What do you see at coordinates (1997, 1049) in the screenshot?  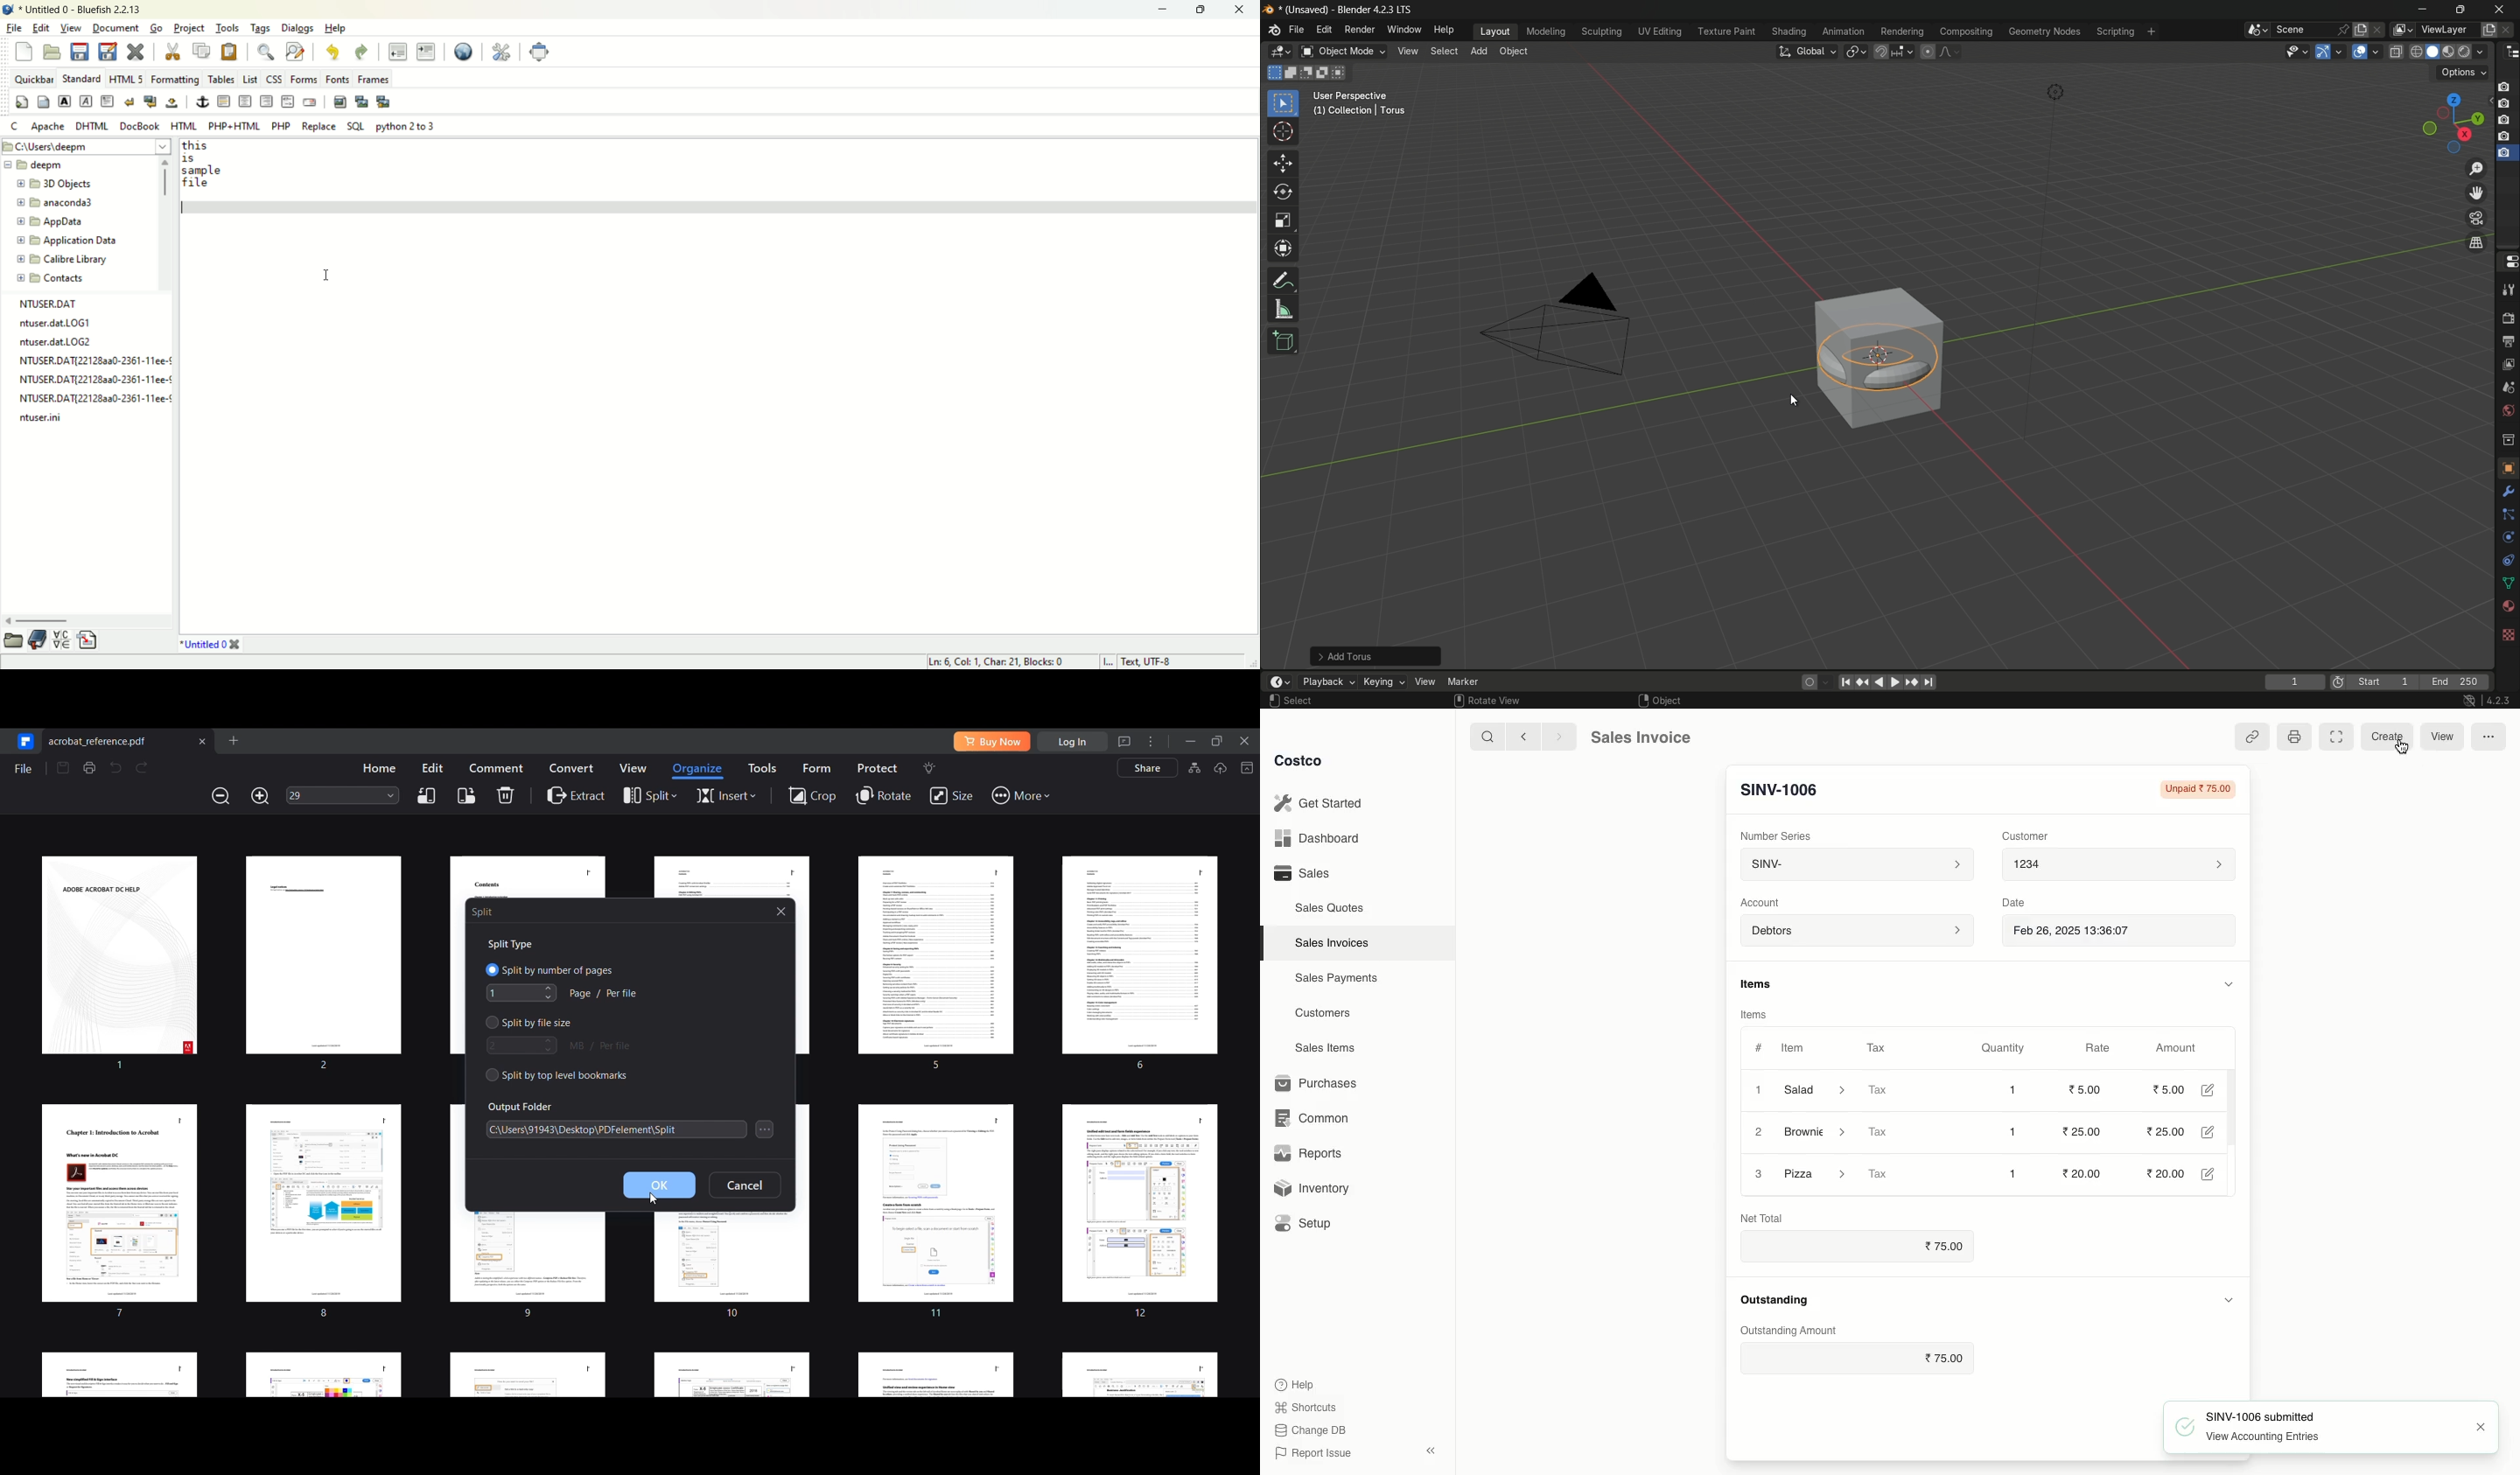 I see `Quantity` at bounding box center [1997, 1049].